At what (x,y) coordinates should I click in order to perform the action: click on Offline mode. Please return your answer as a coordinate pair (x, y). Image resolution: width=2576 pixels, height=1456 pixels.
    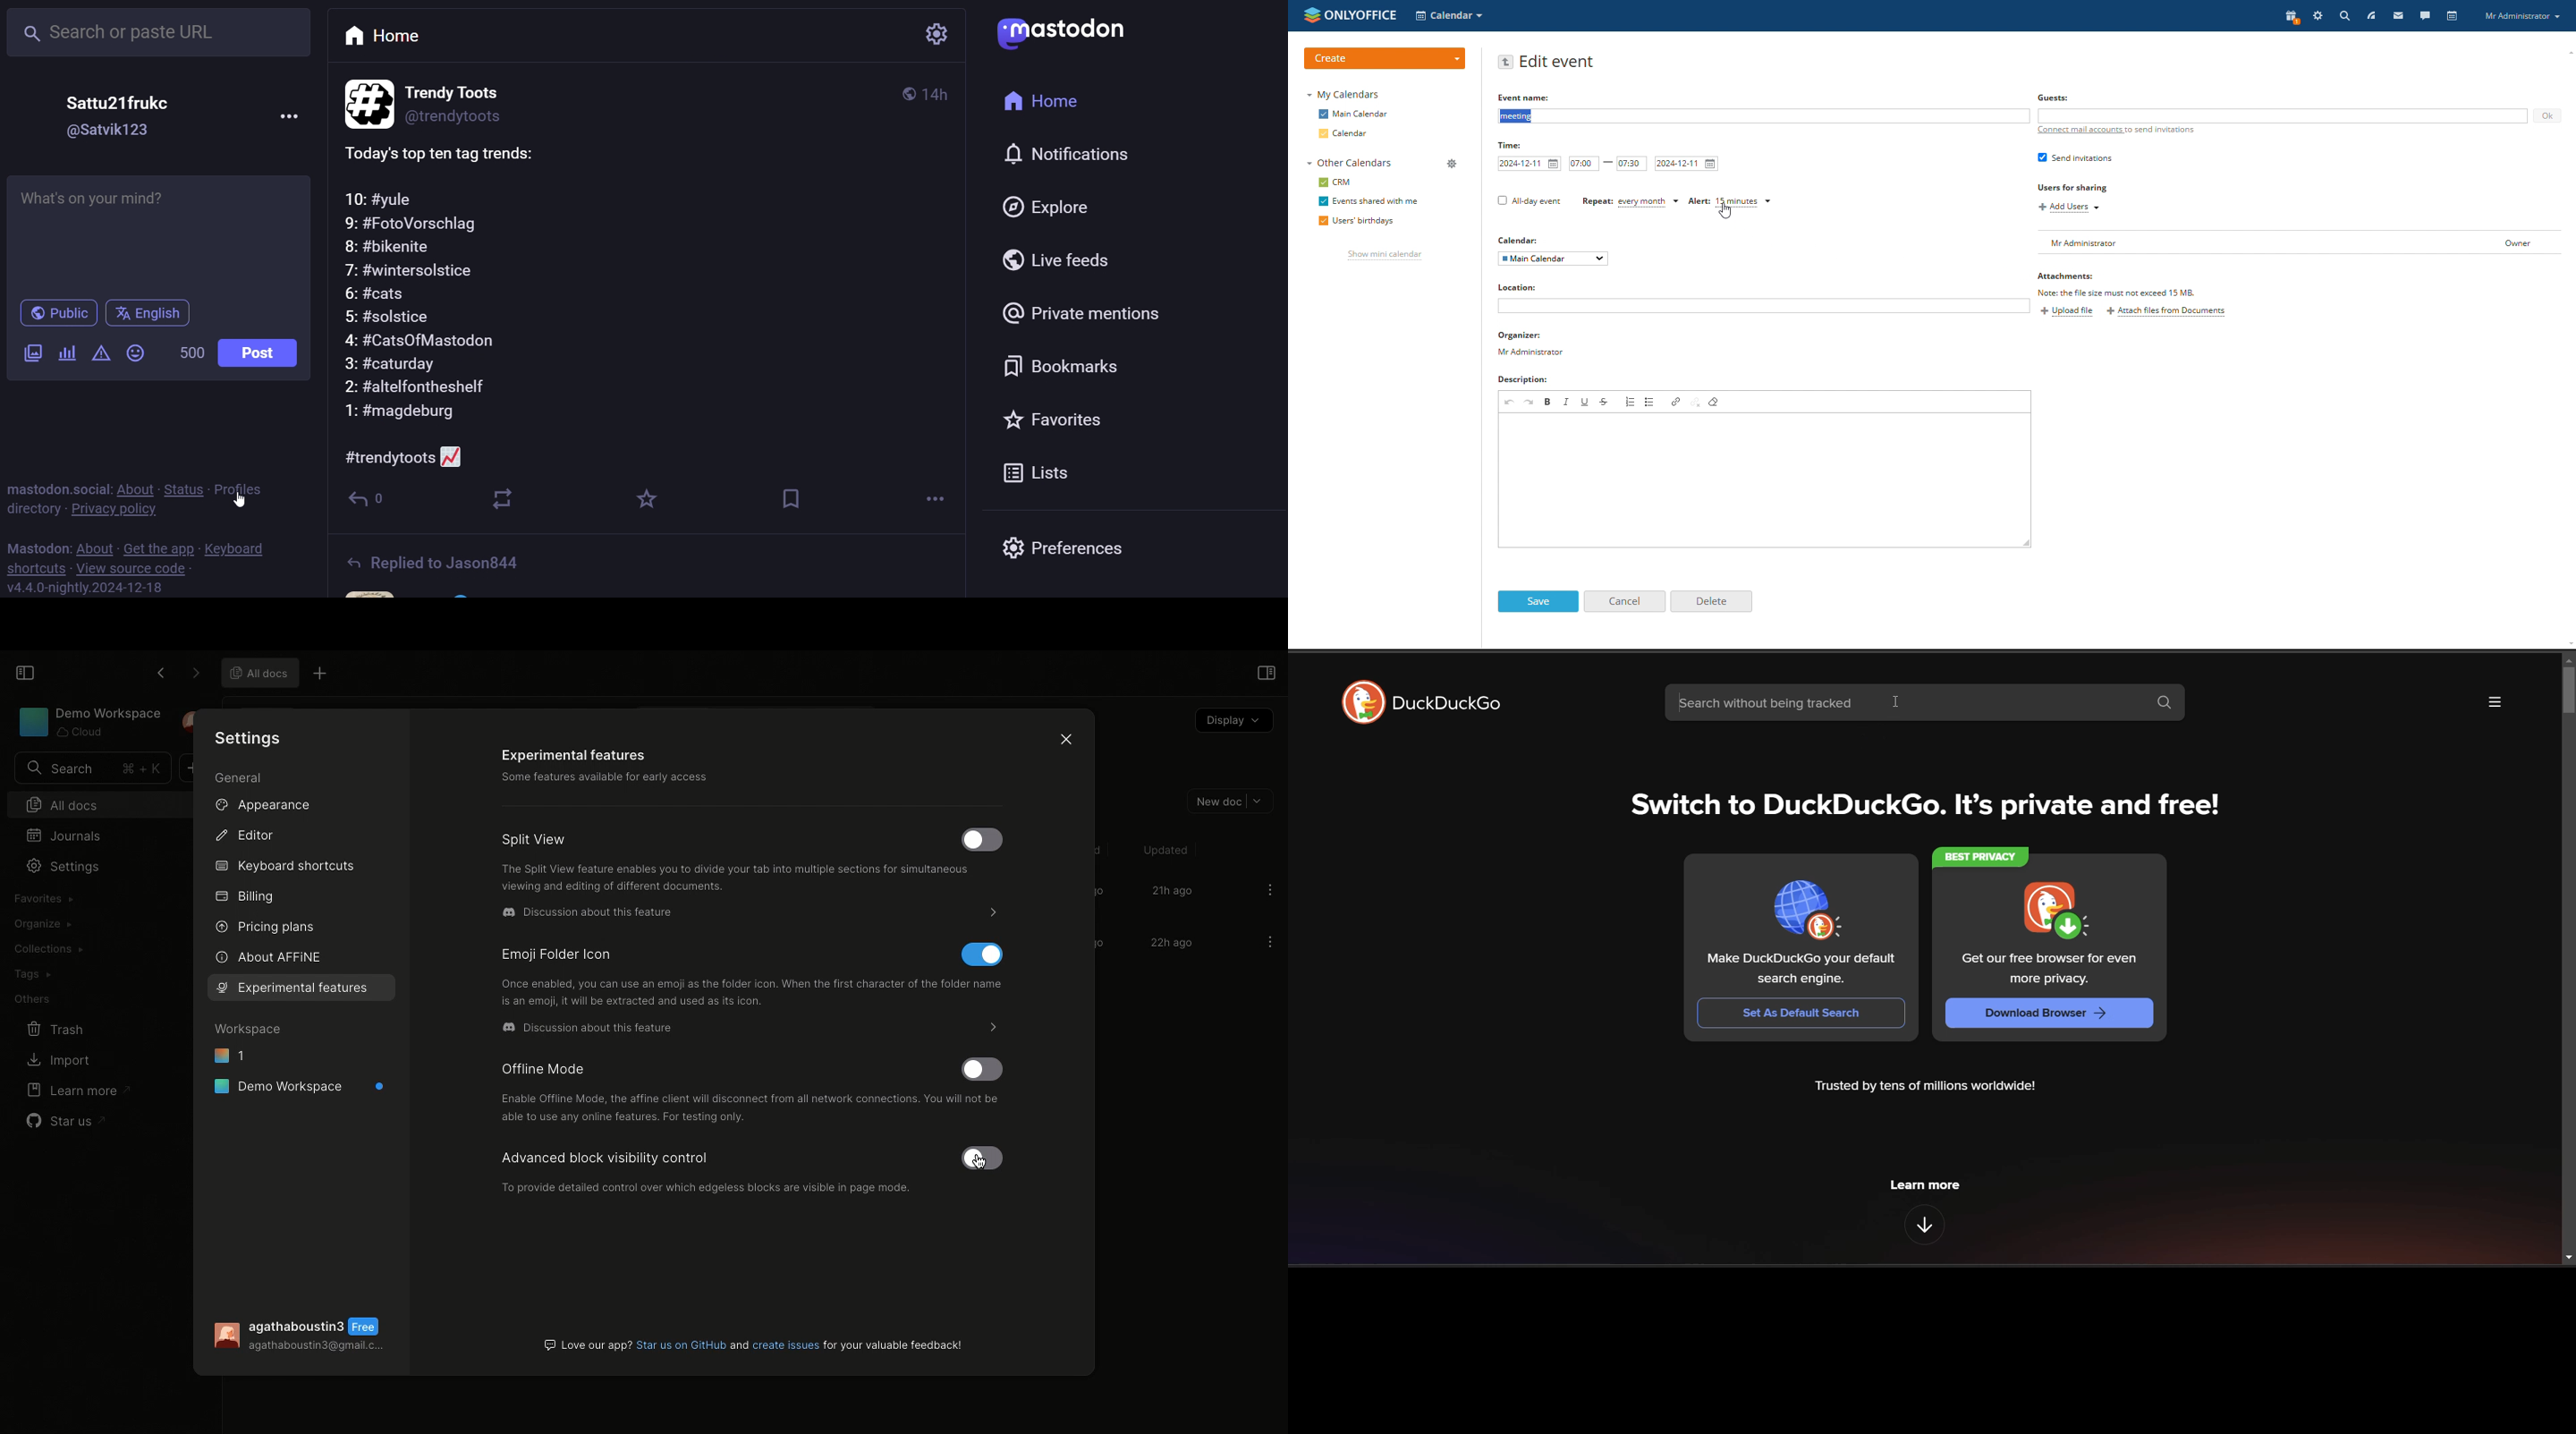
    Looking at the image, I should click on (723, 1091).